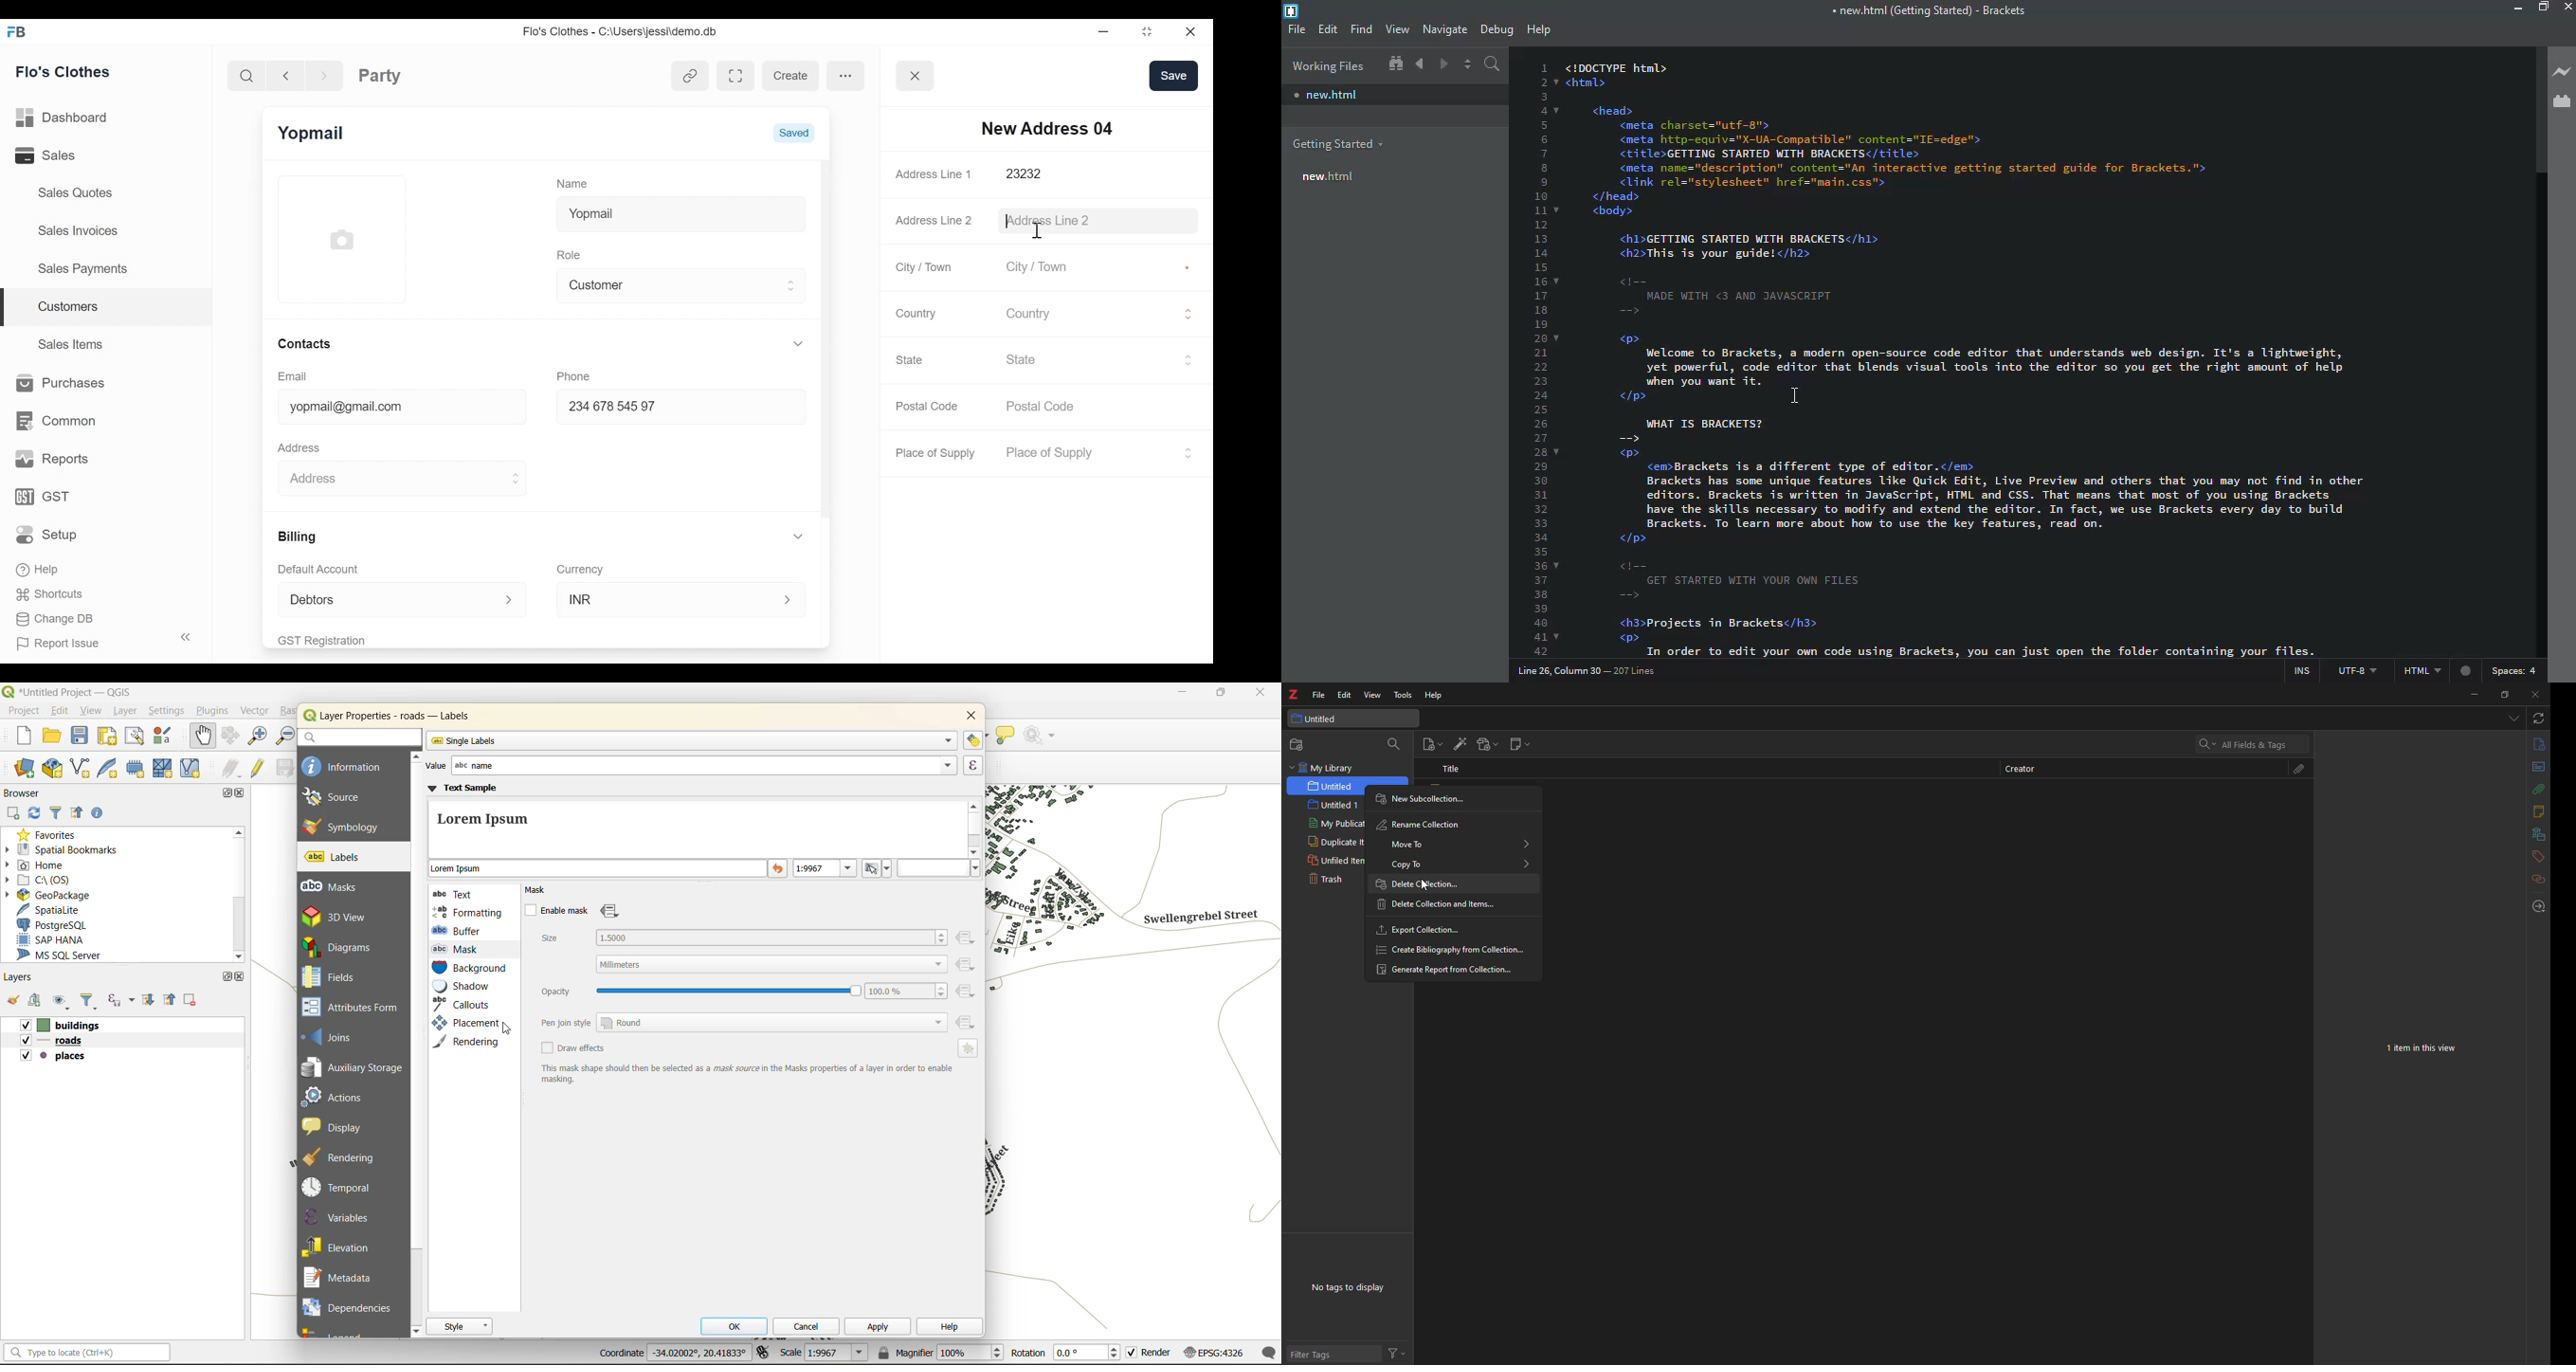 This screenshot has height=1372, width=2576. Describe the element at coordinates (1422, 64) in the screenshot. I see `navigate back` at that location.